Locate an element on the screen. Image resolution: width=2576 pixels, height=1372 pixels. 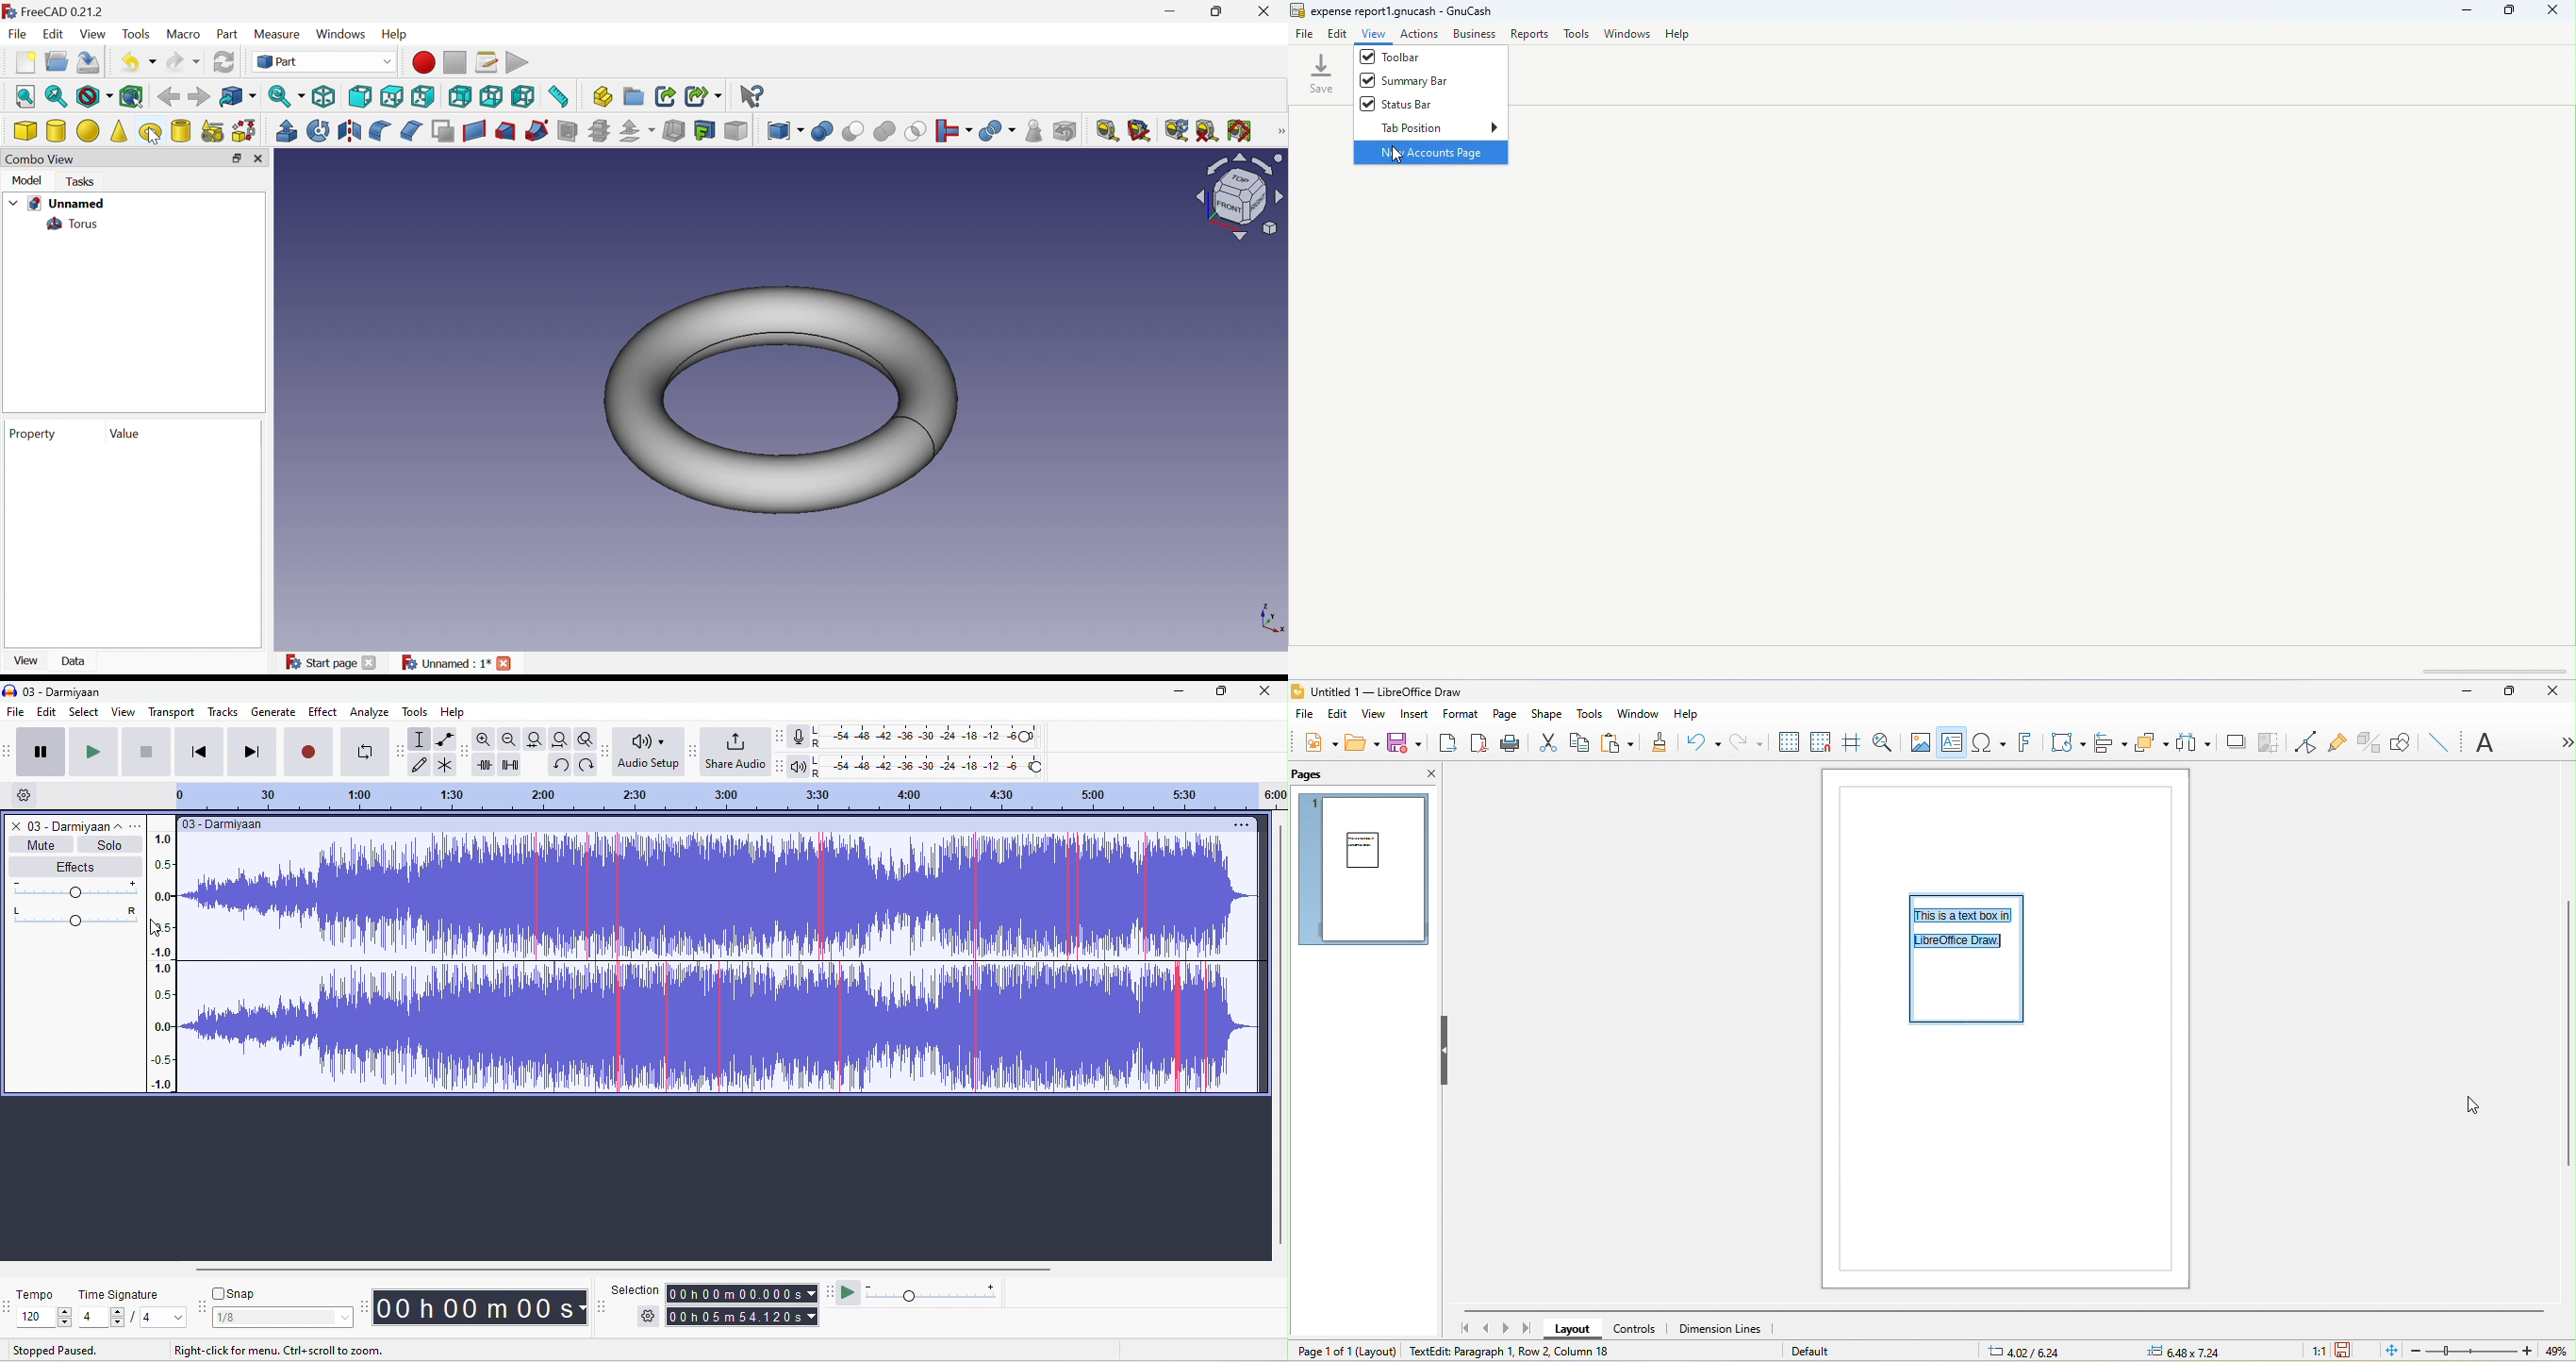
redo is located at coordinates (559, 765).